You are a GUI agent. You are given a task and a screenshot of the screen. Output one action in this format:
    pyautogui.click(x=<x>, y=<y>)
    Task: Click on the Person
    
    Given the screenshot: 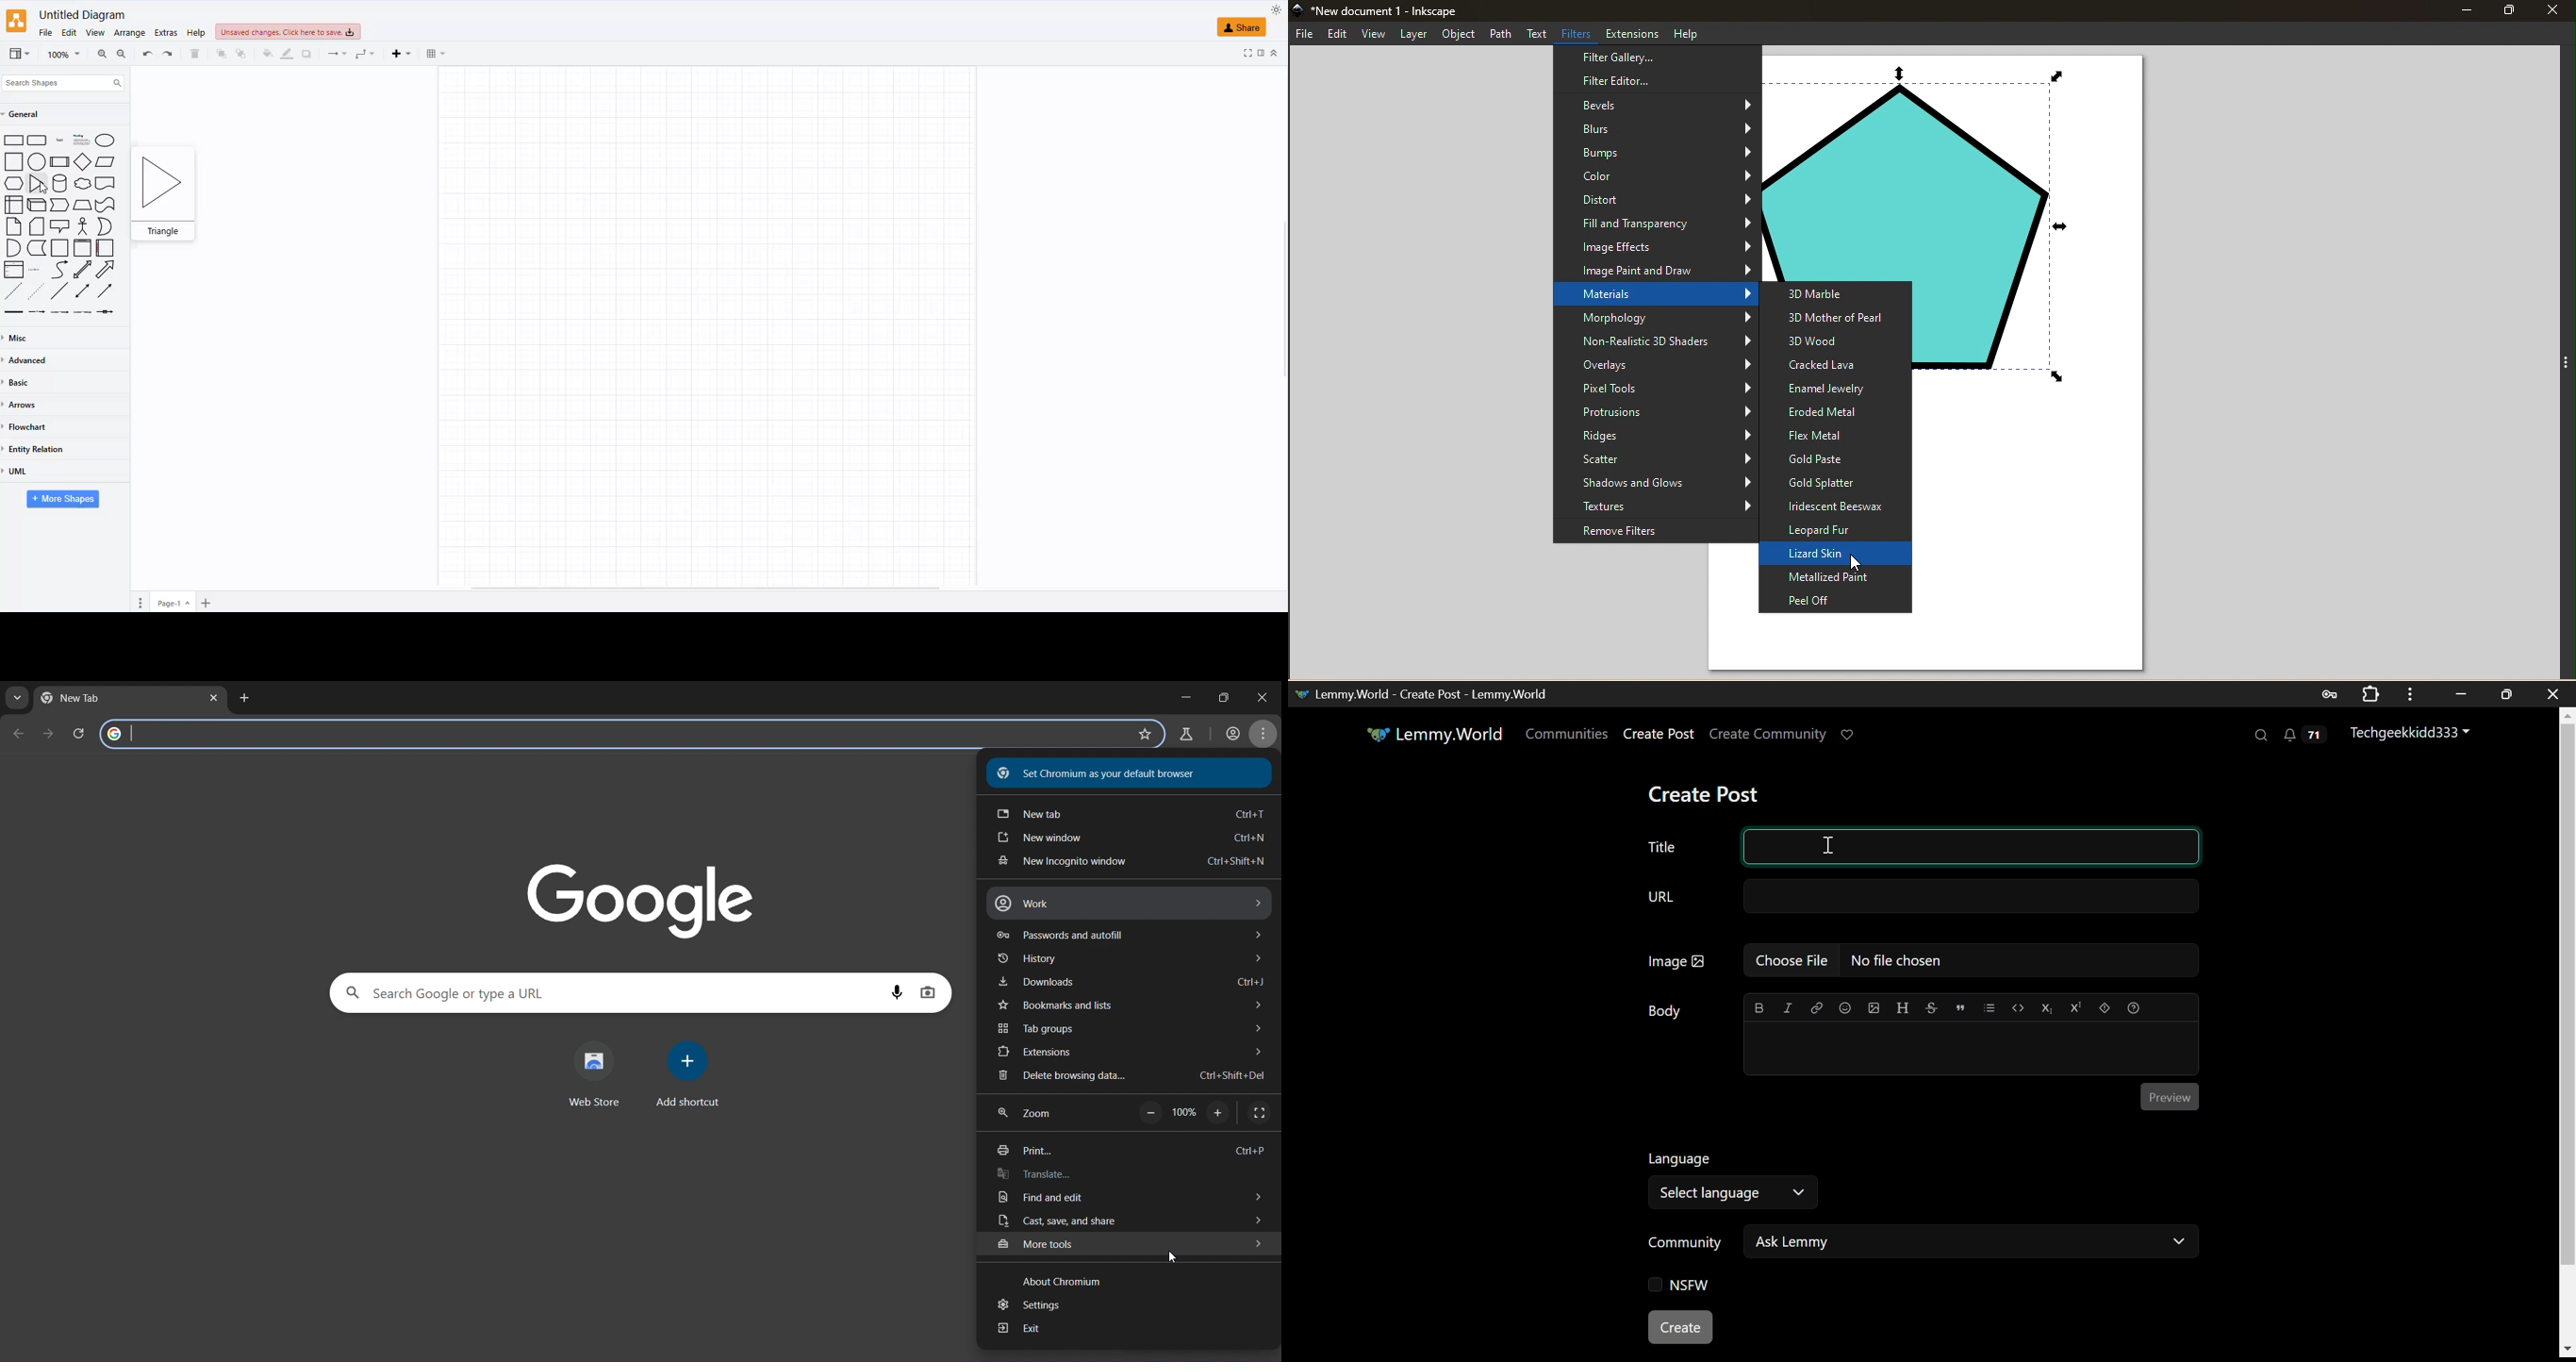 What is the action you would take?
    pyautogui.click(x=83, y=226)
    